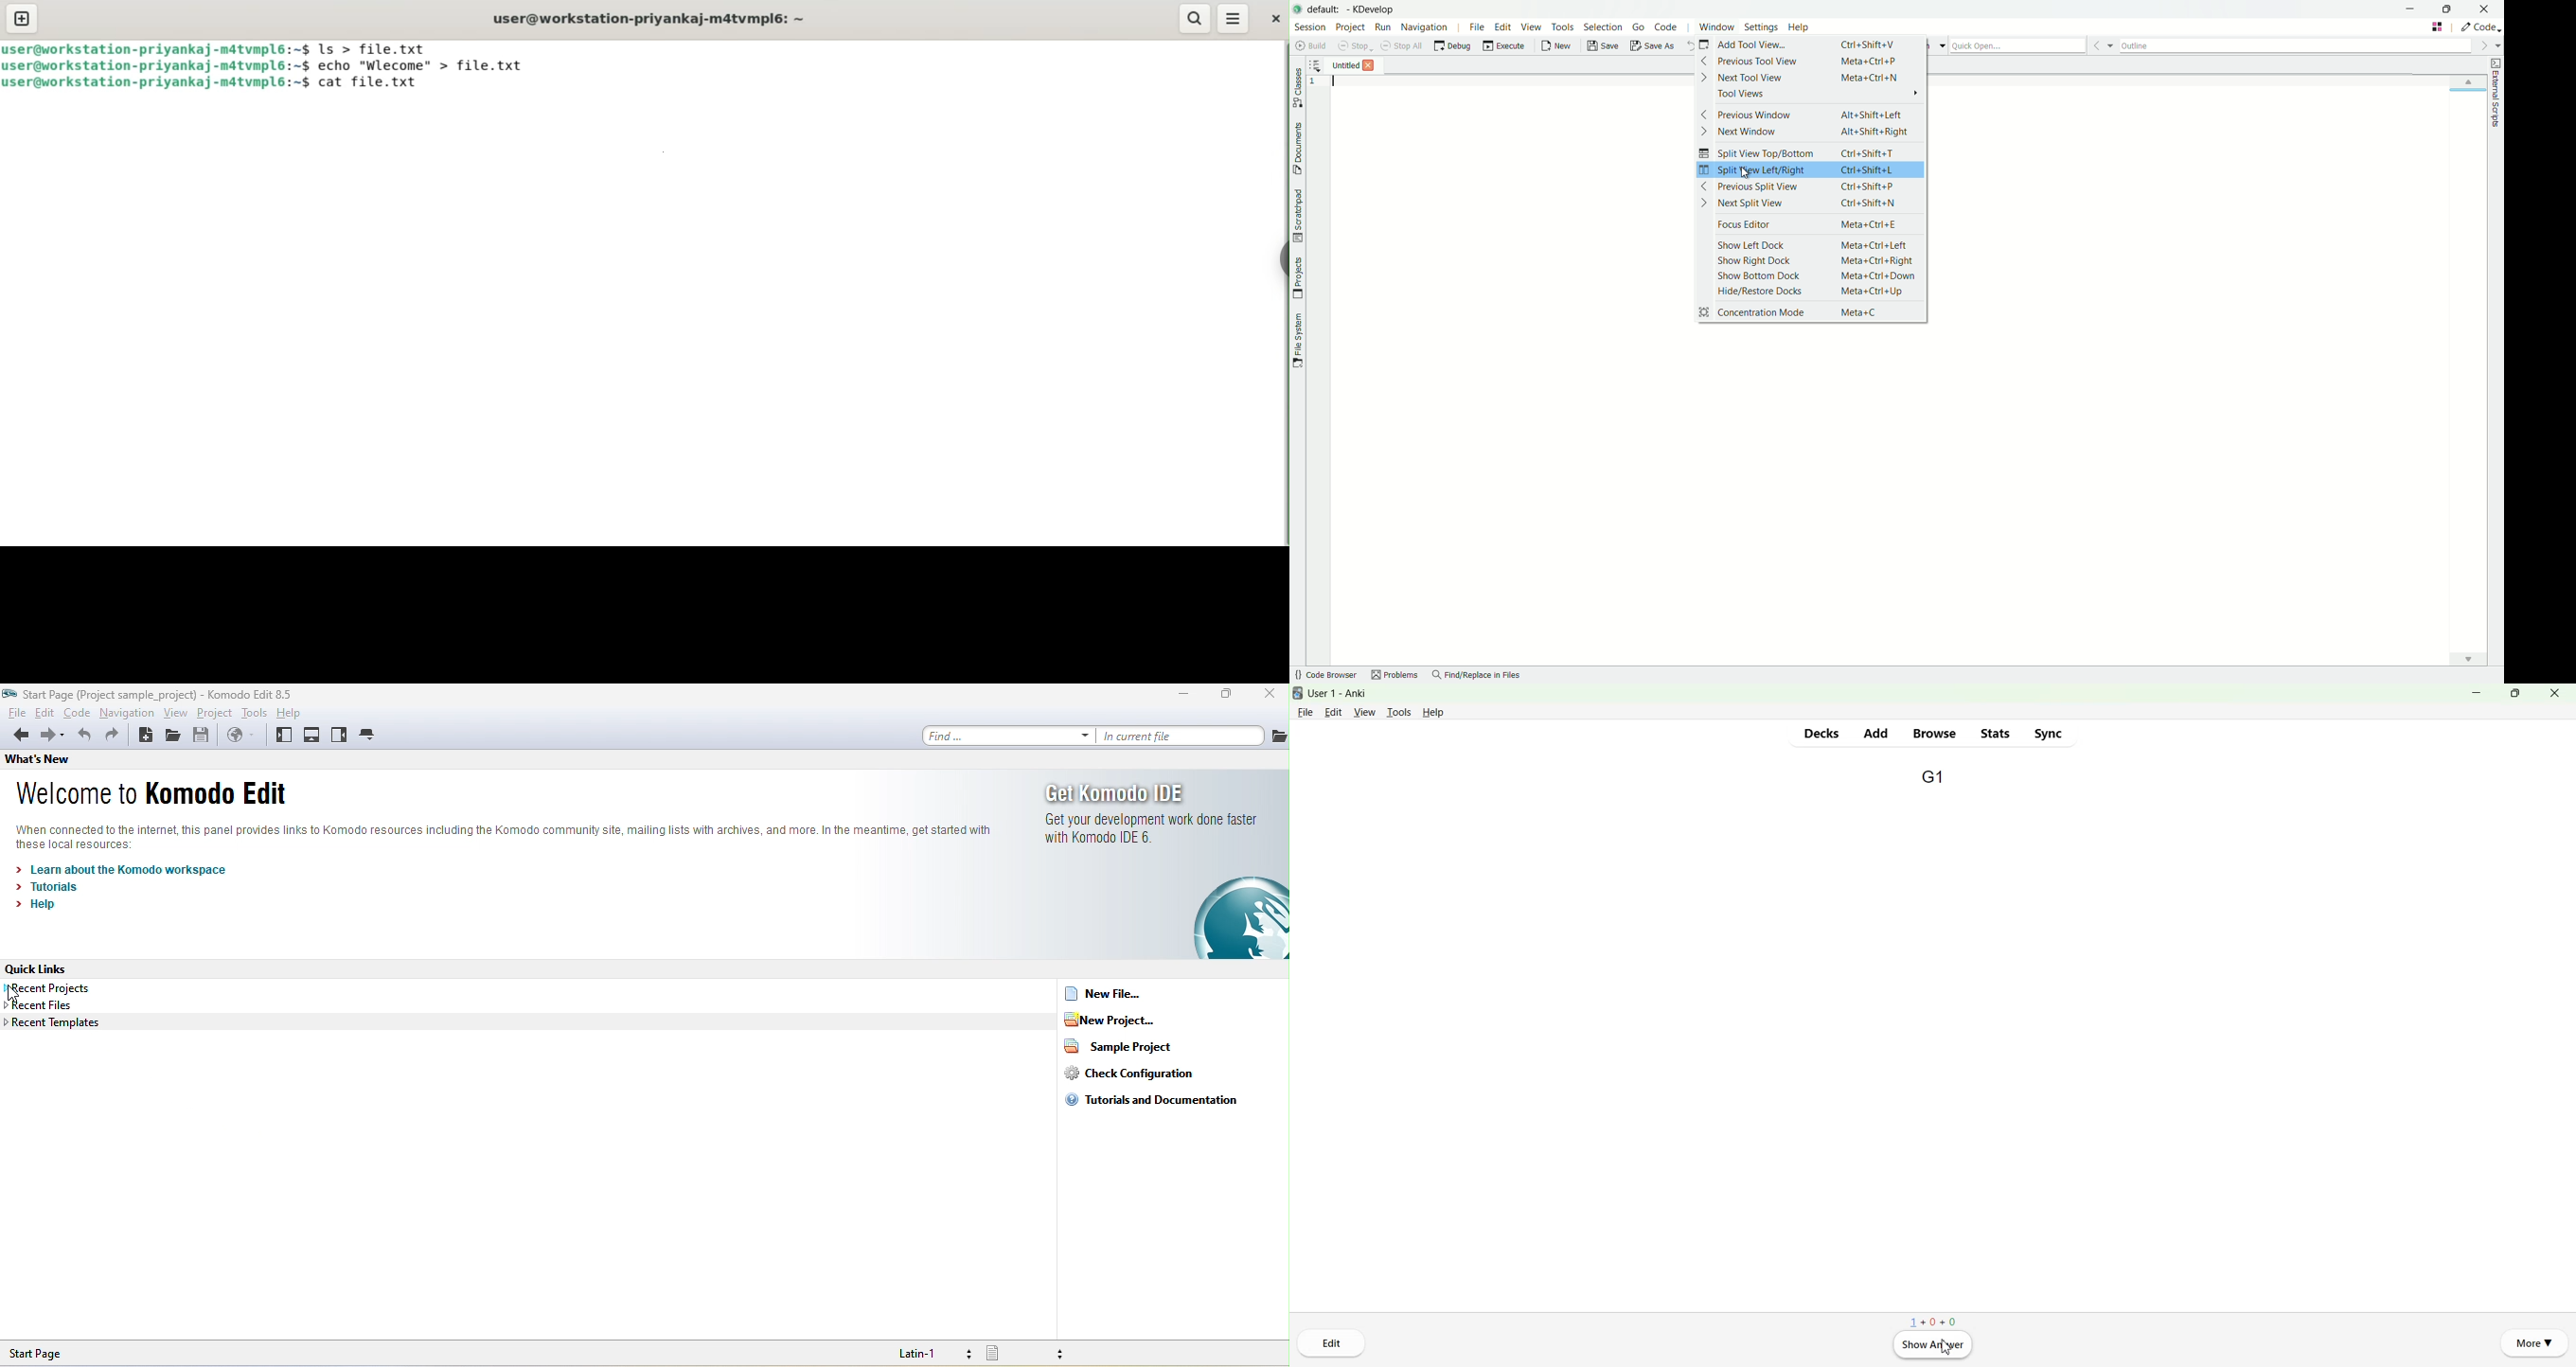 The height and width of the screenshot is (1372, 2576). Describe the element at coordinates (656, 19) in the screenshot. I see `user@workstation-priyankaj-m4tvmpl6: ~` at that location.